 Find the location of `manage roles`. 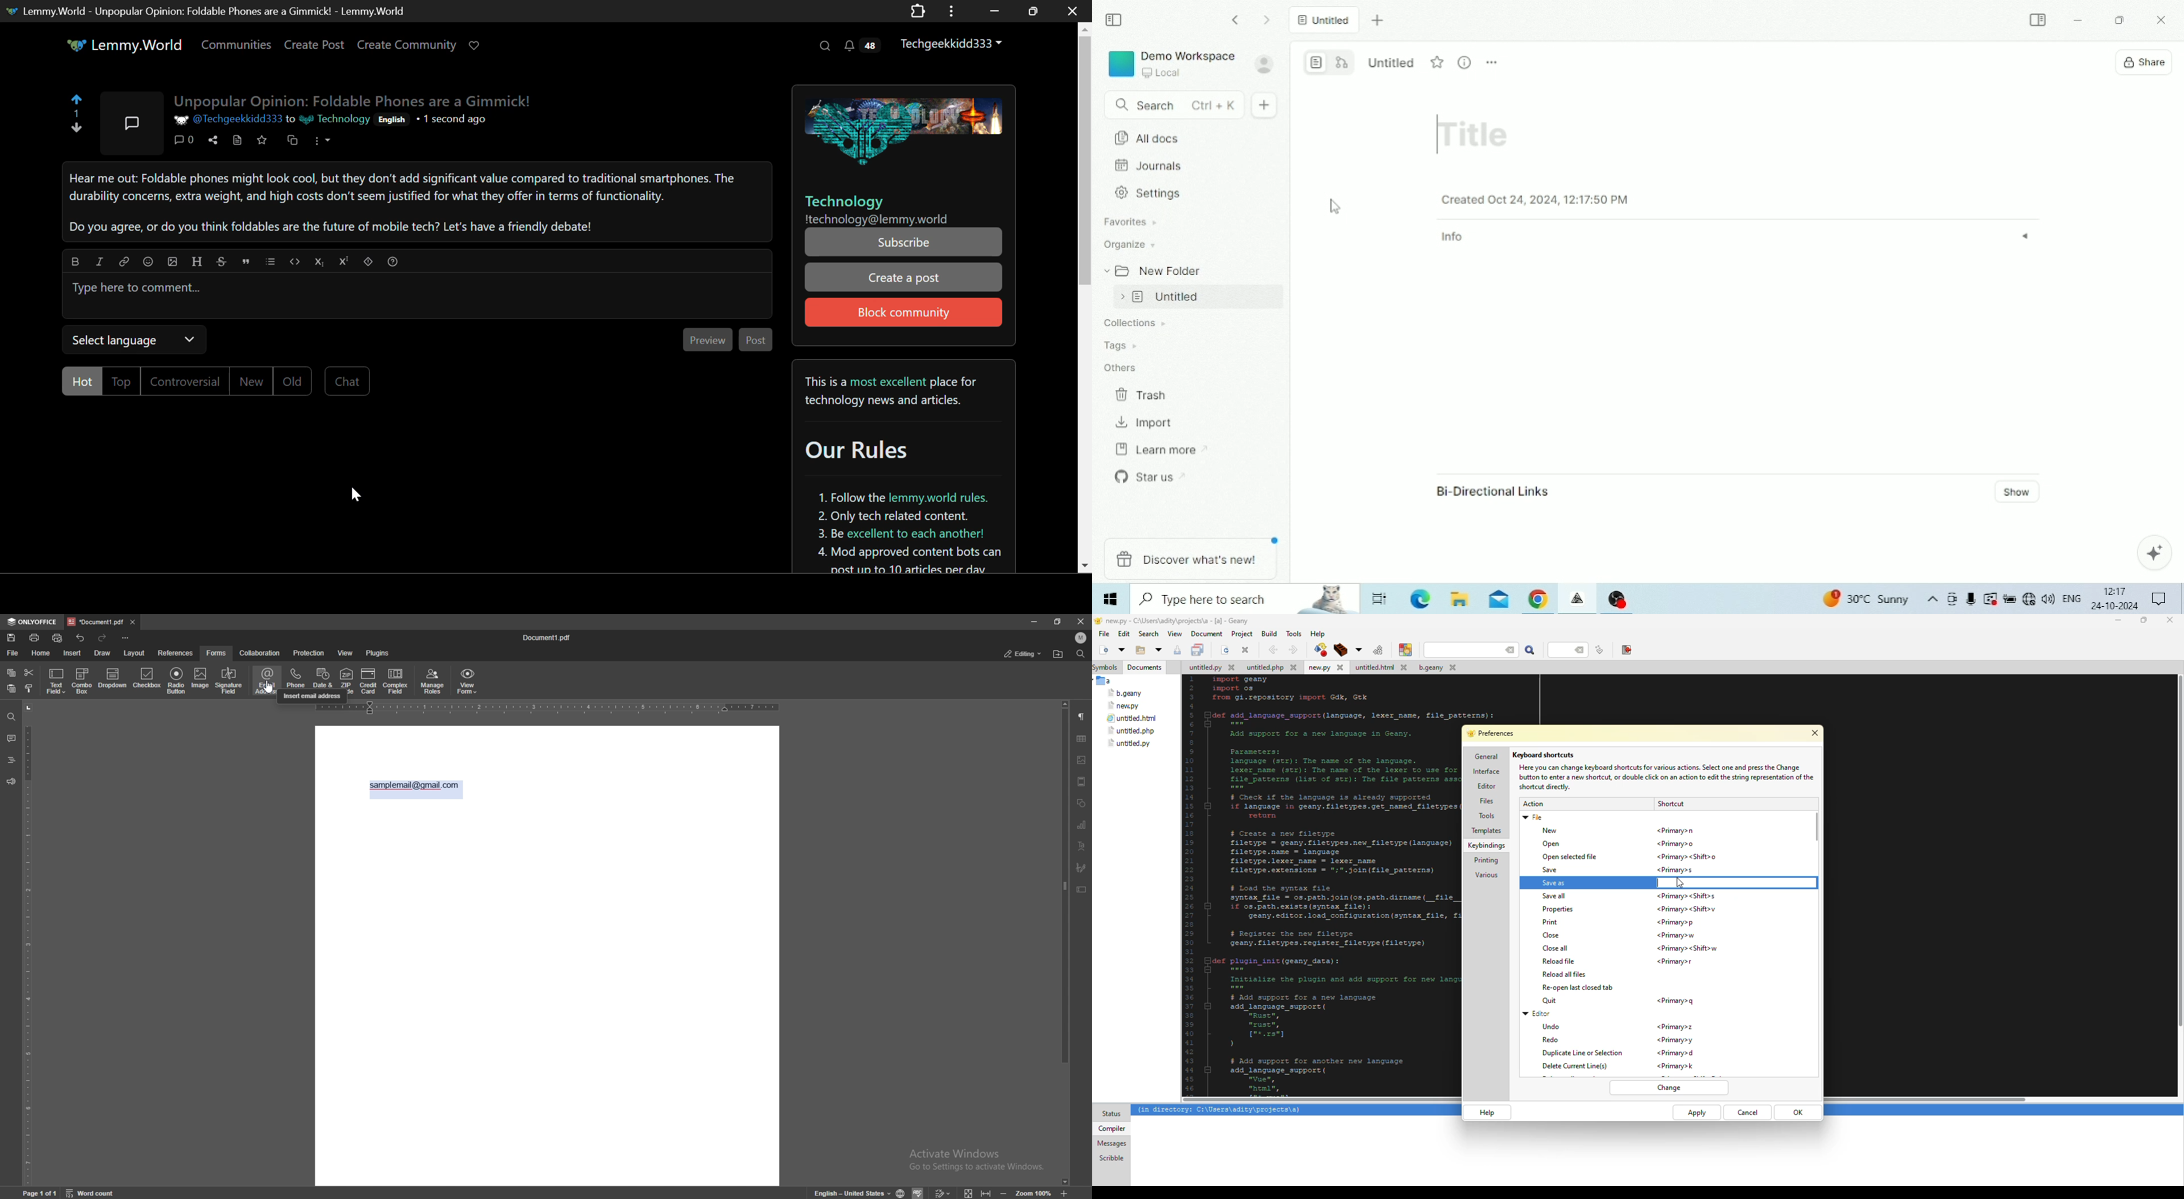

manage roles is located at coordinates (433, 681).